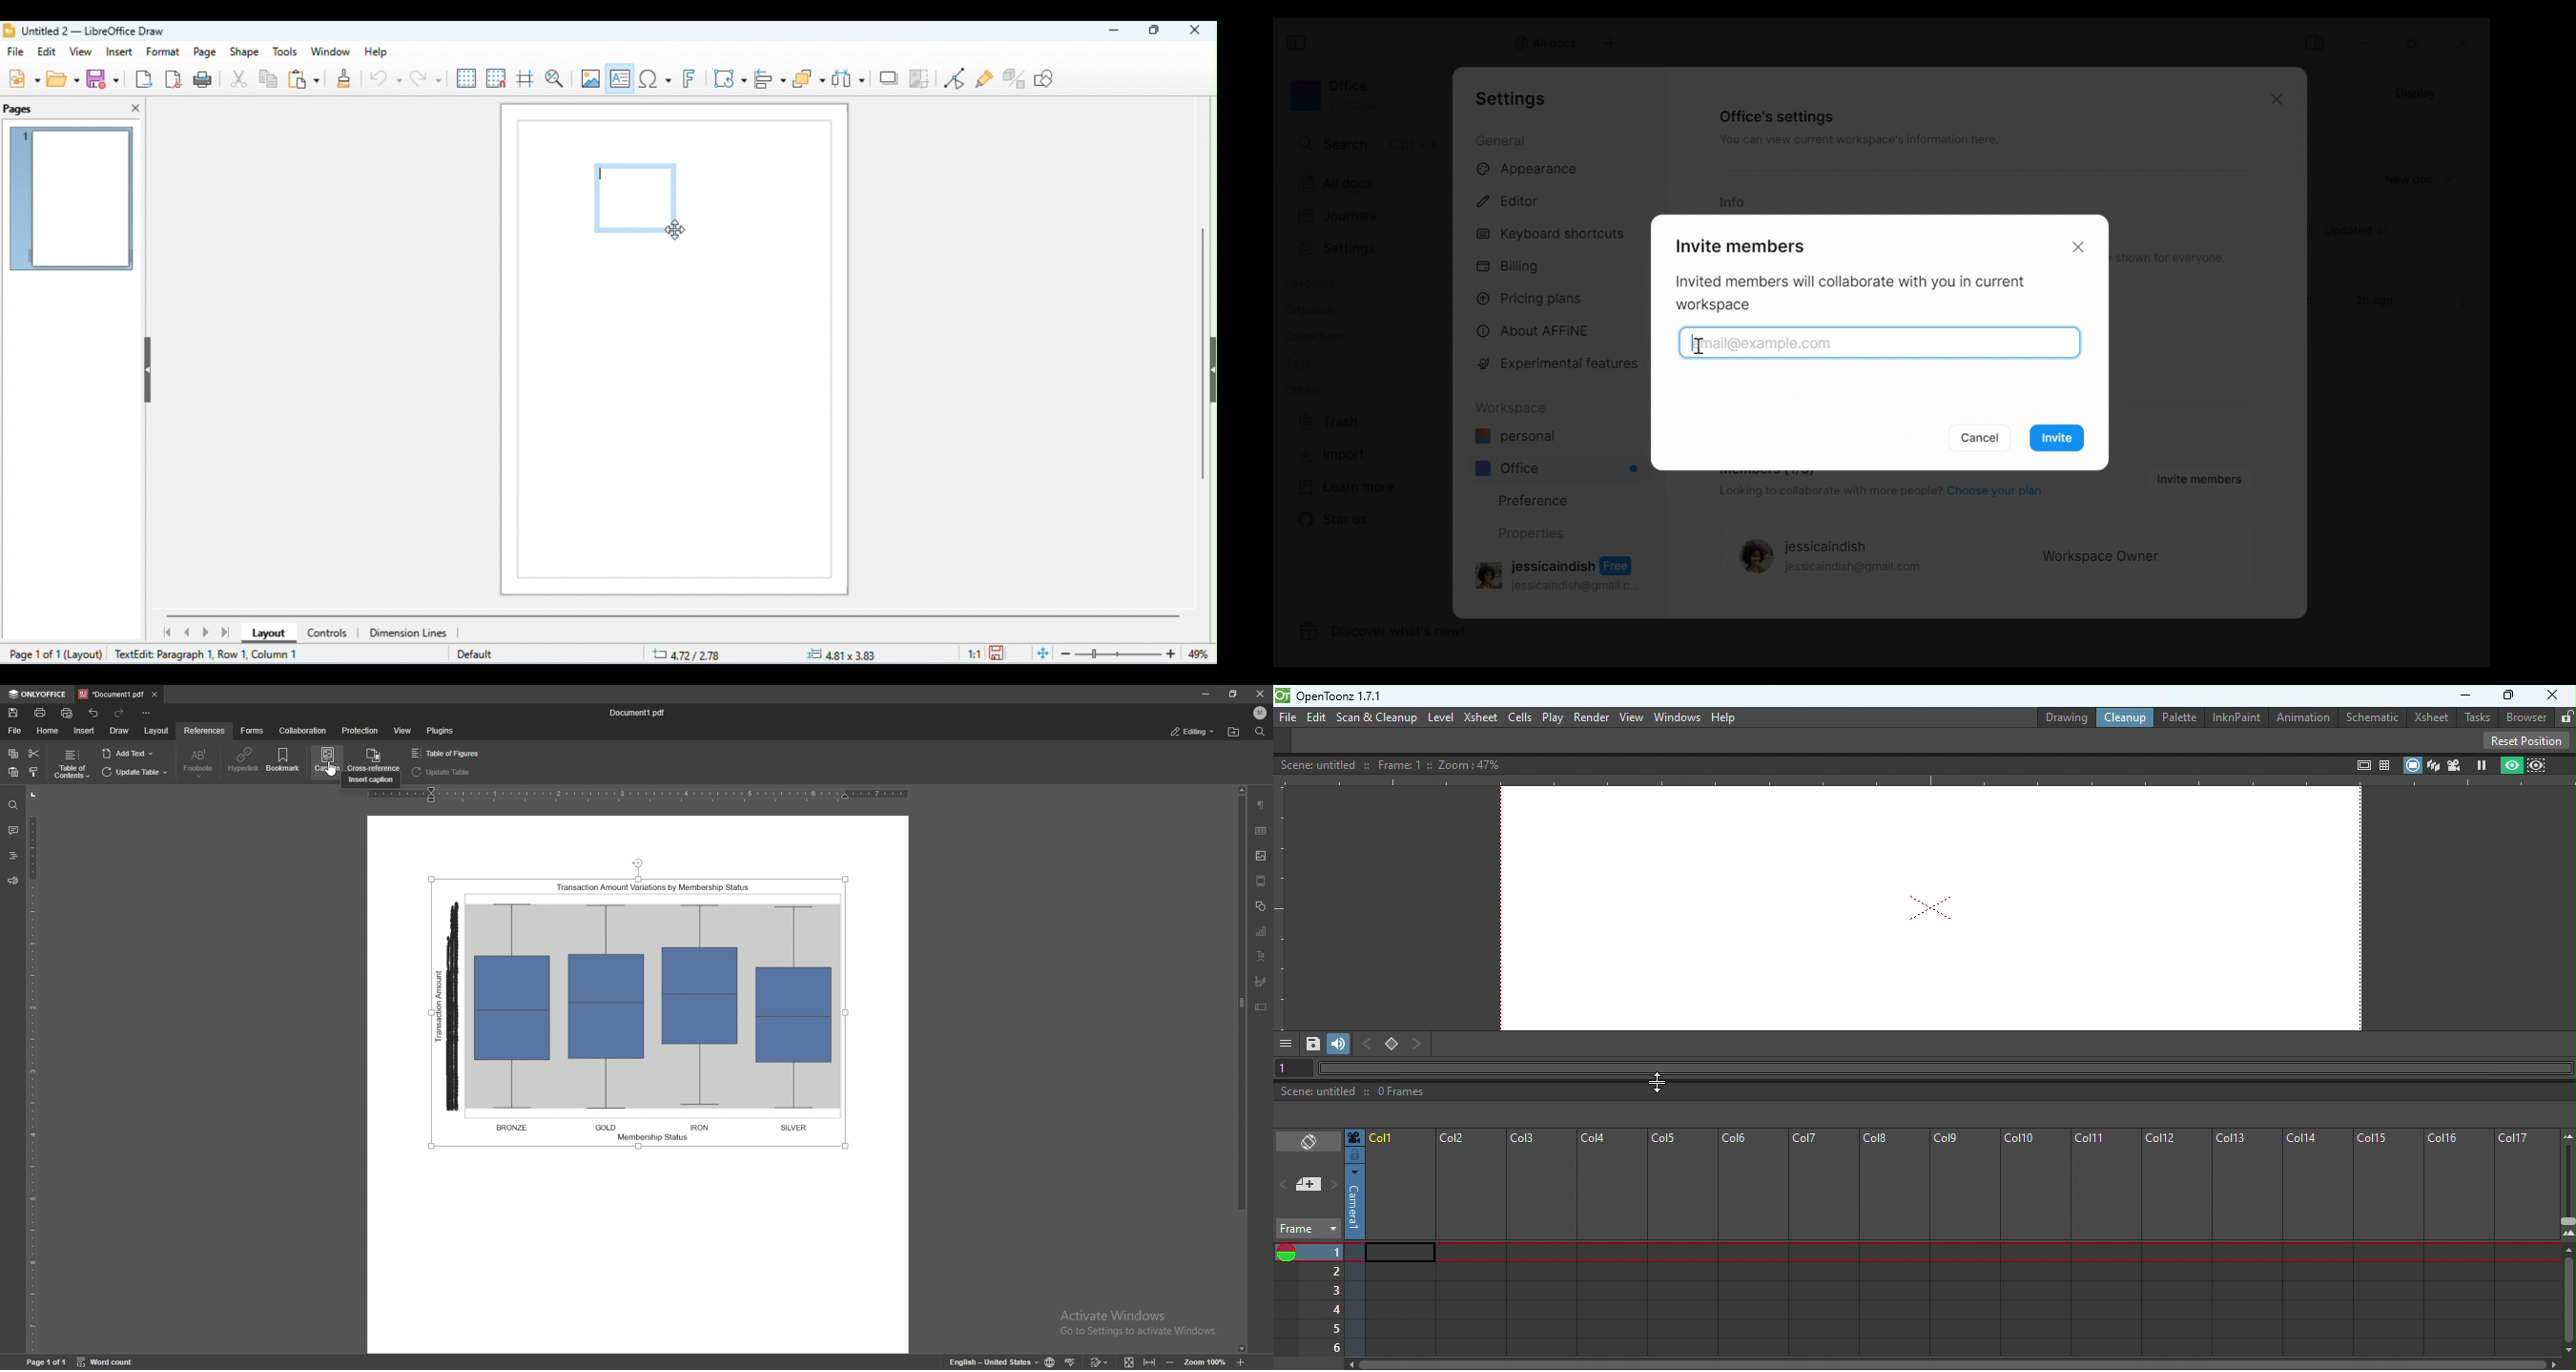 Image resolution: width=2576 pixels, height=1372 pixels. What do you see at coordinates (1261, 956) in the screenshot?
I see `text art` at bounding box center [1261, 956].